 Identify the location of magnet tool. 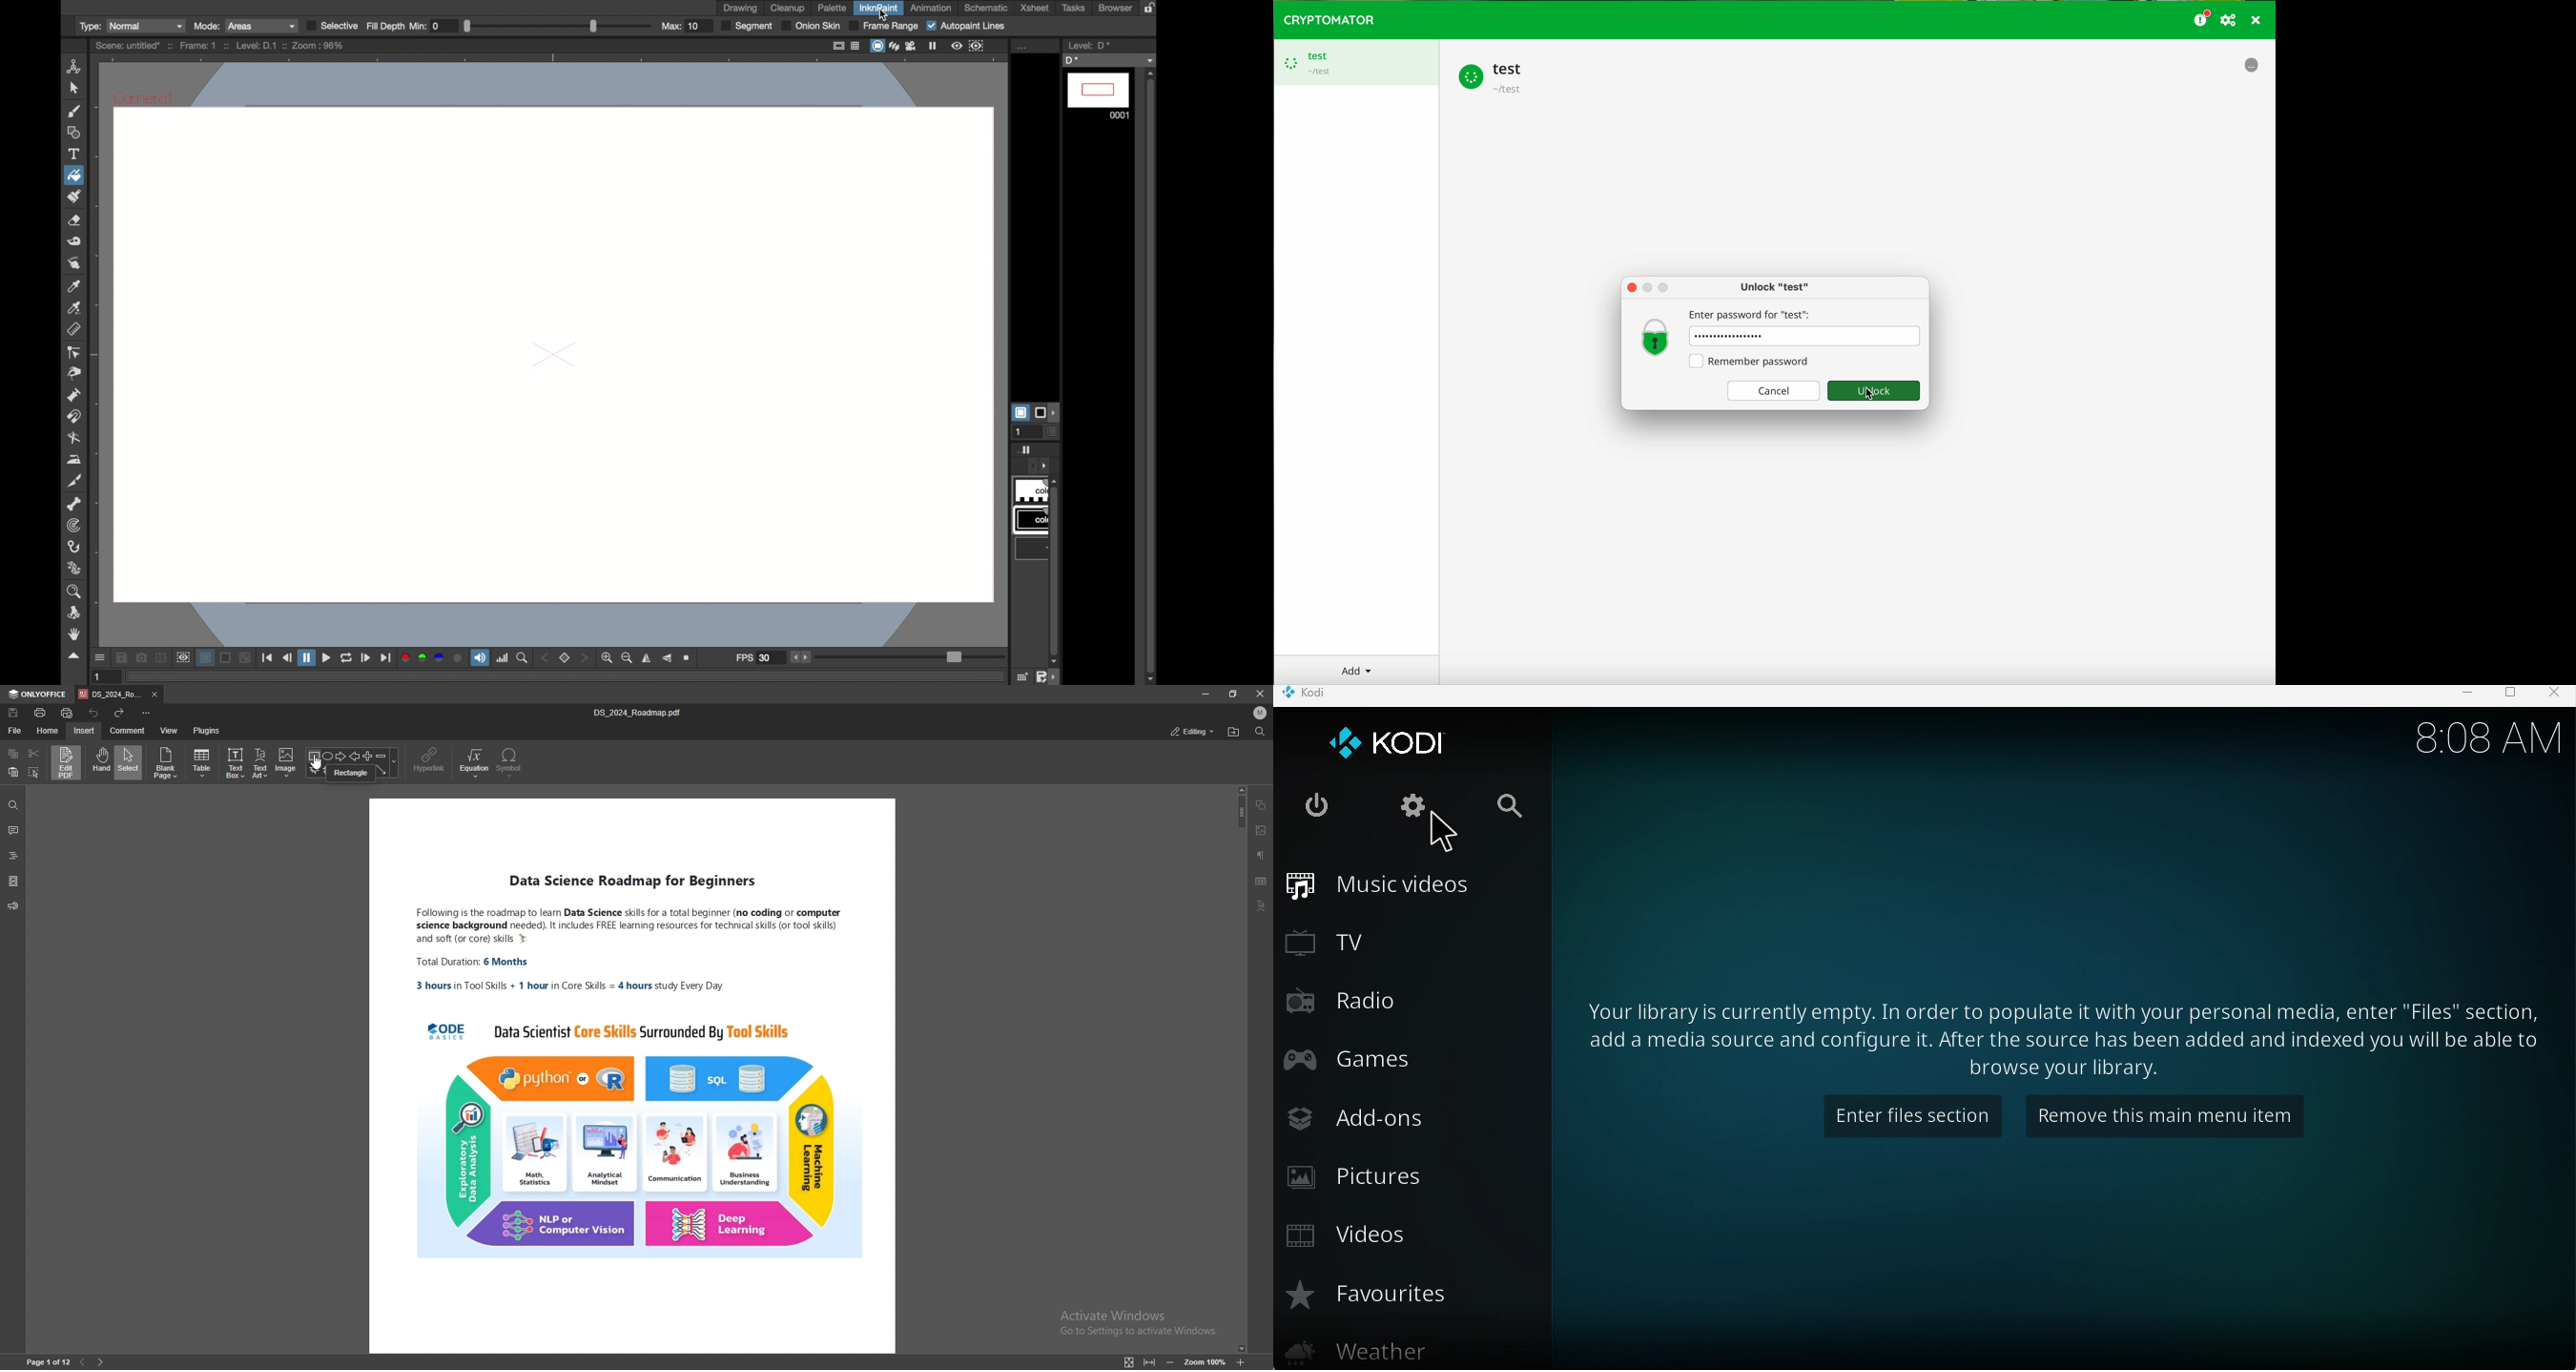
(72, 415).